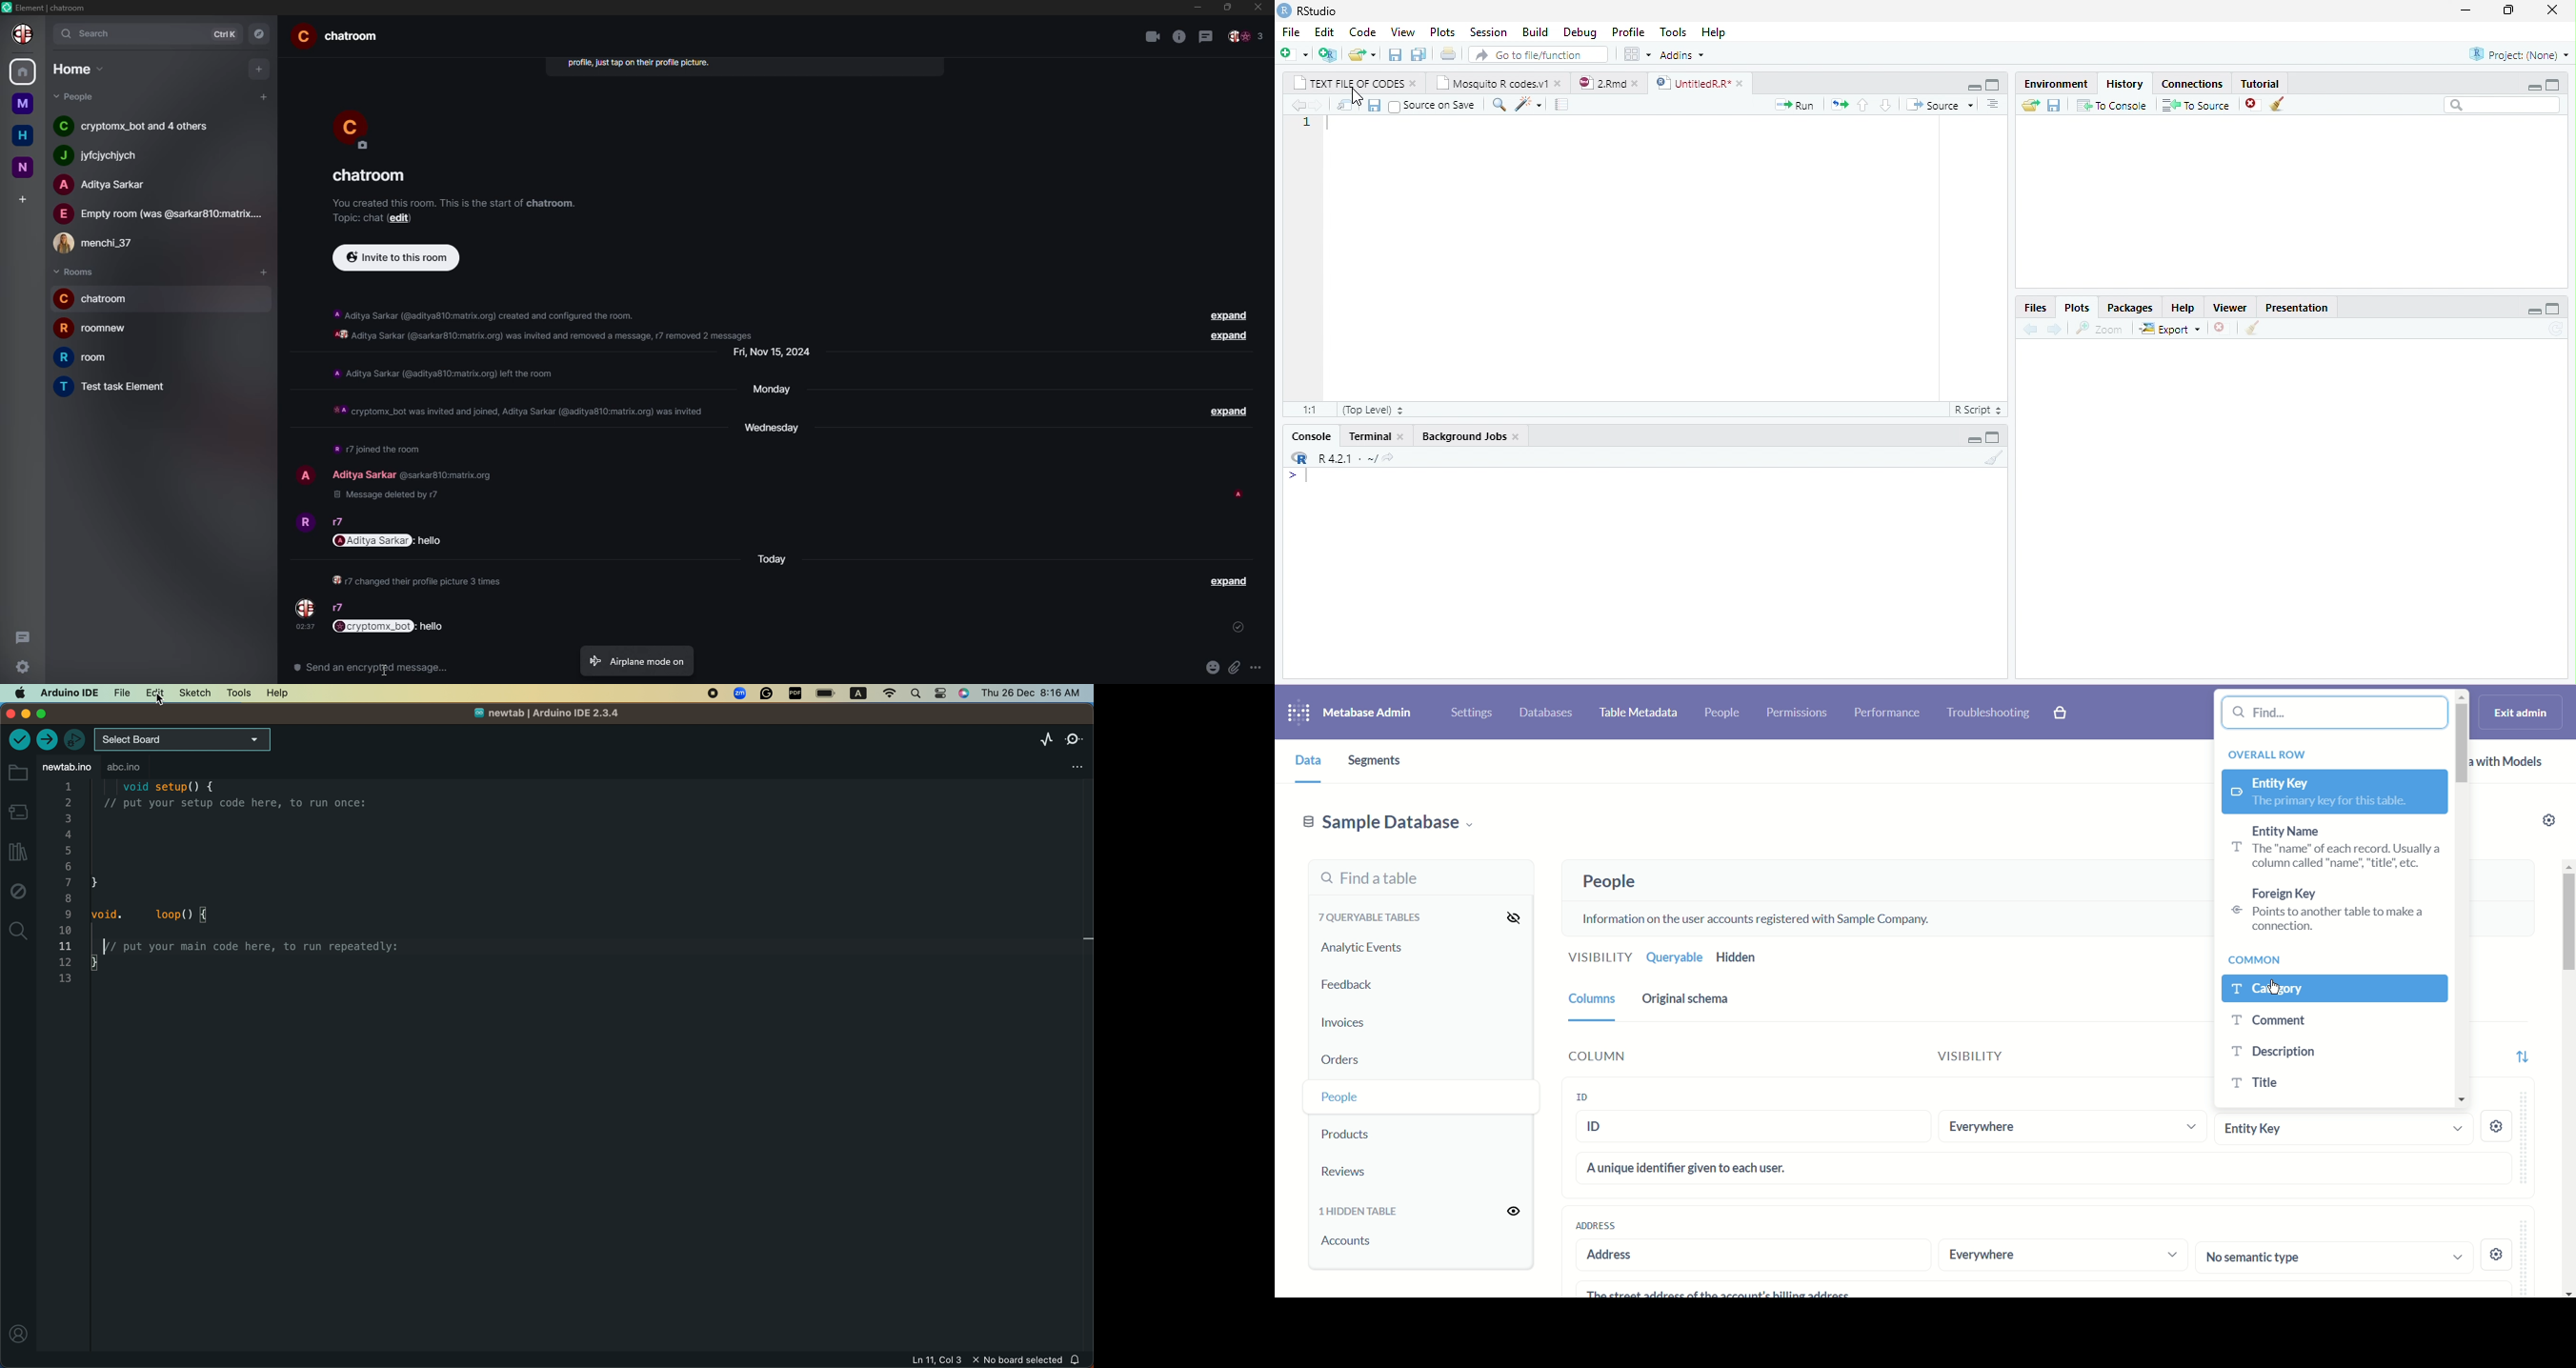  I want to click on expand, so click(1230, 337).